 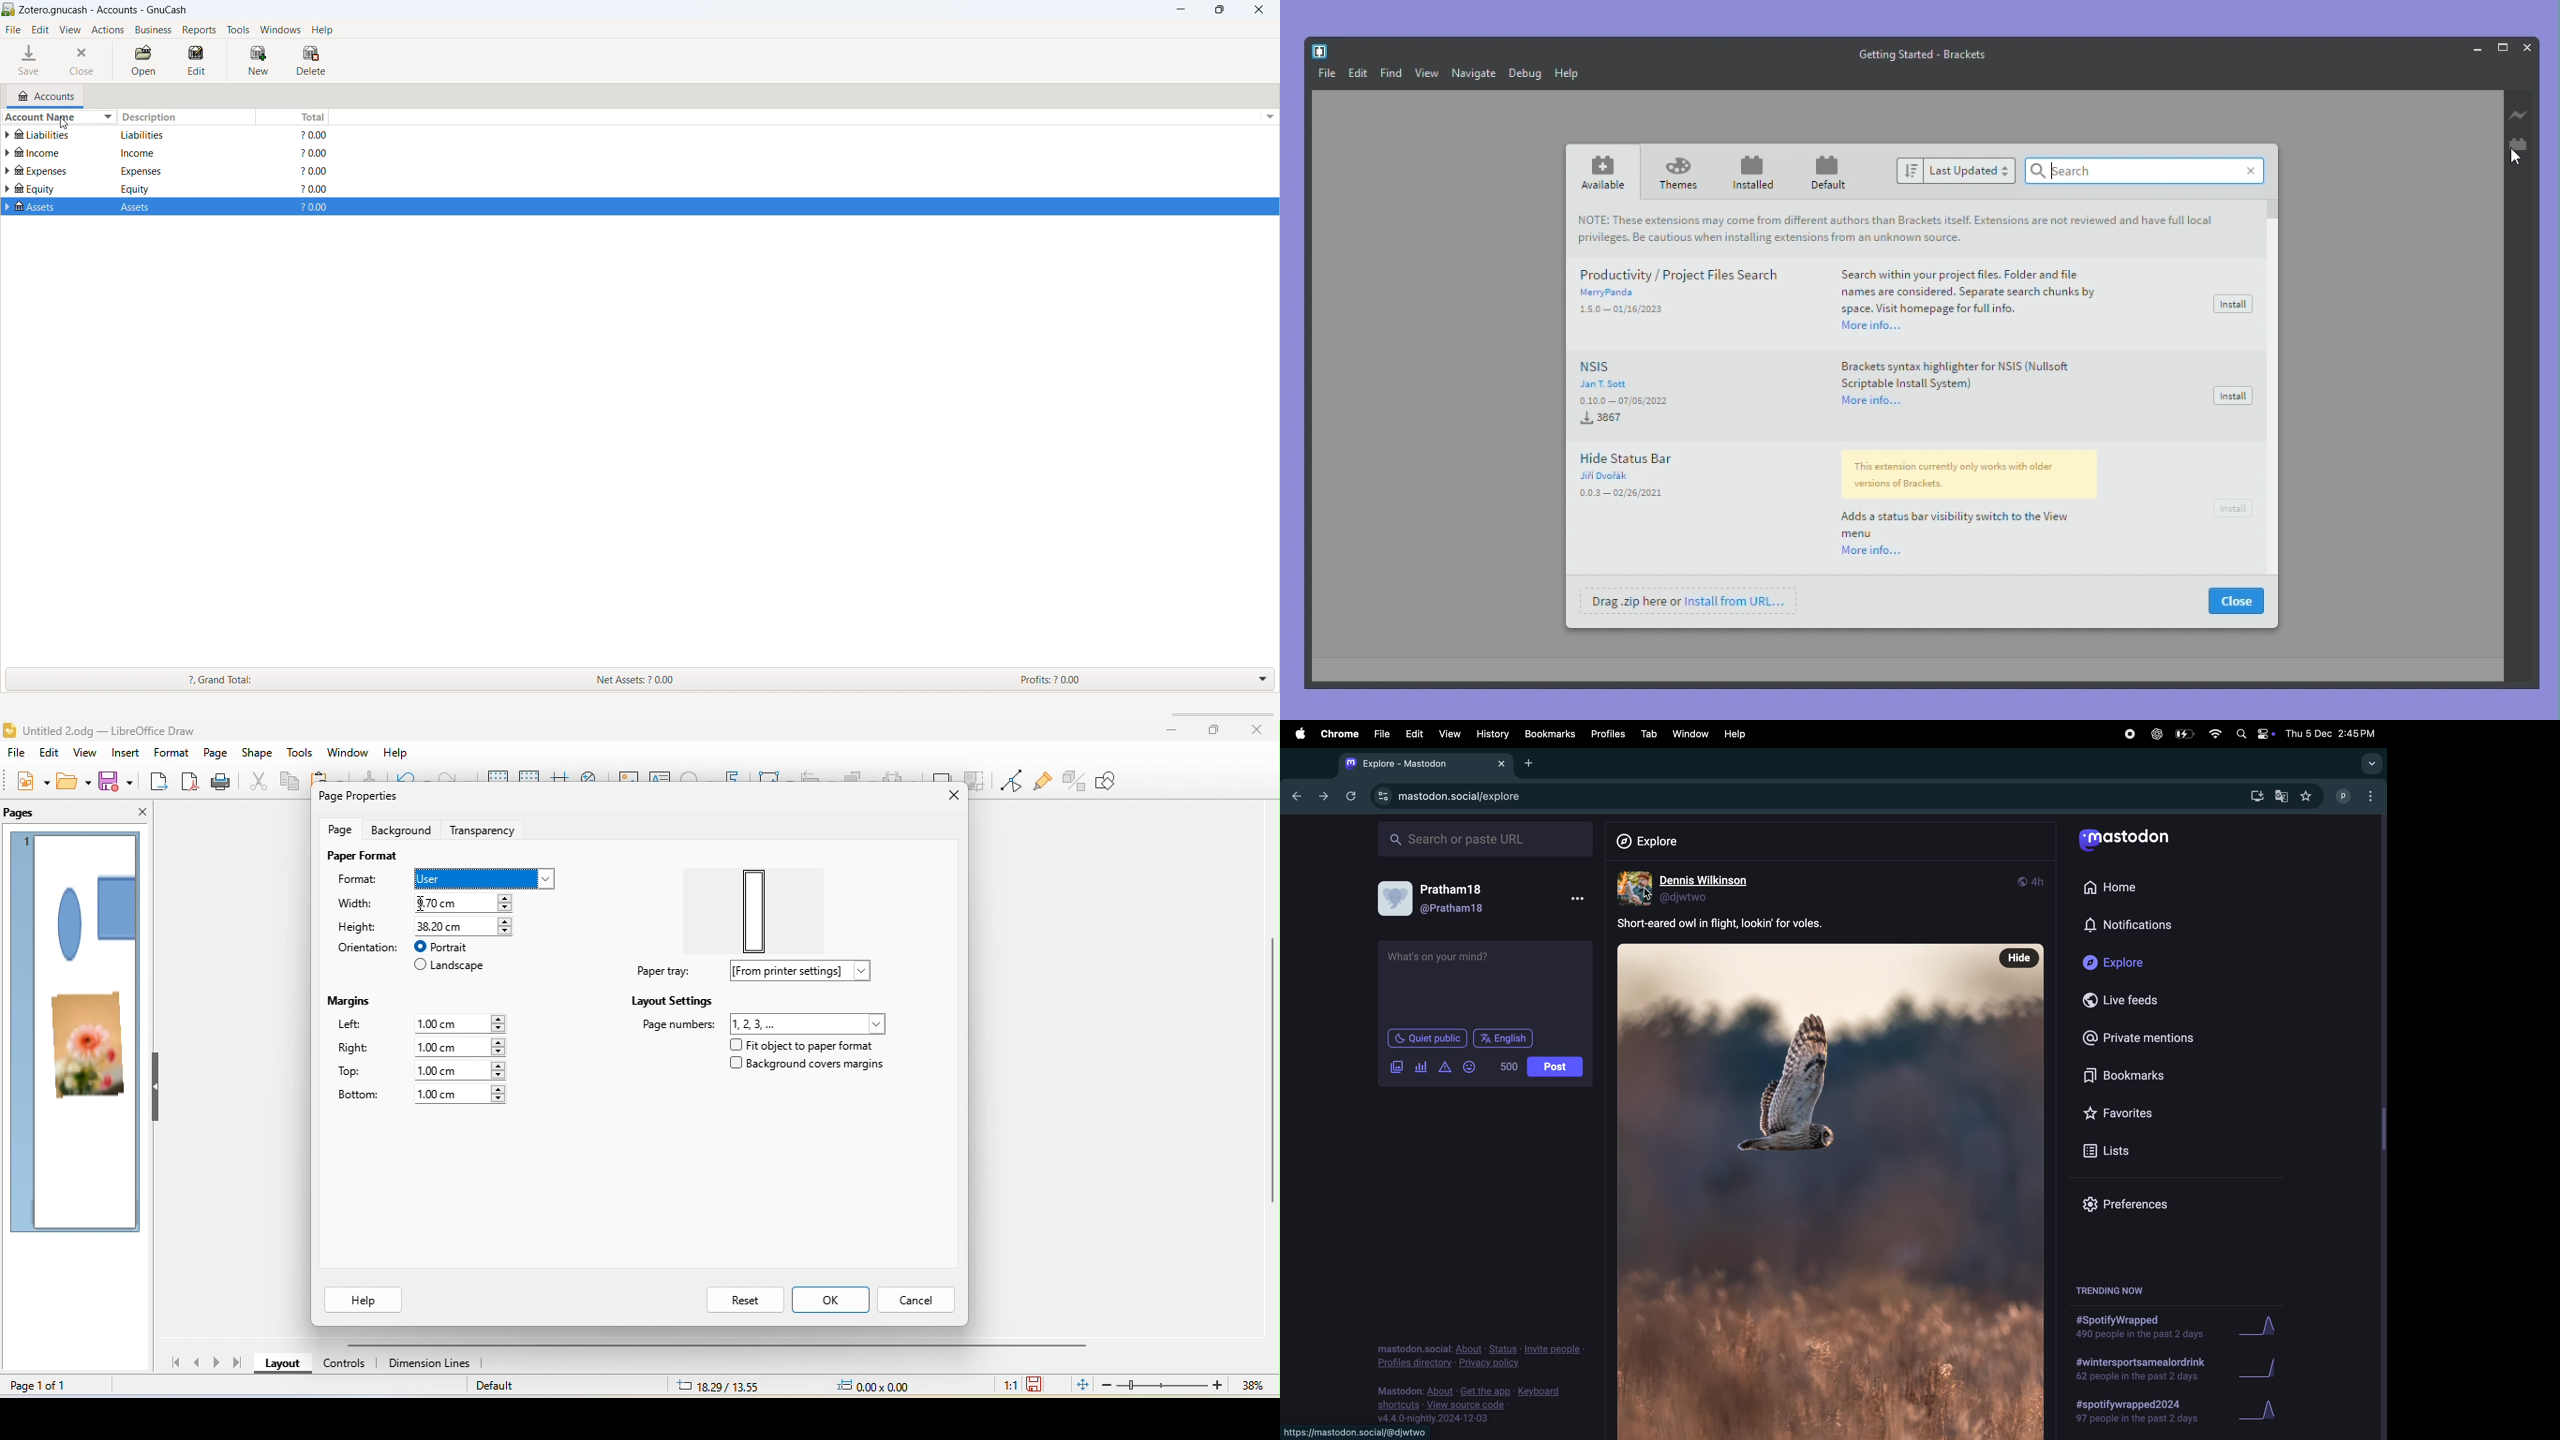 What do you see at coordinates (764, 1023) in the screenshot?
I see `page number` at bounding box center [764, 1023].